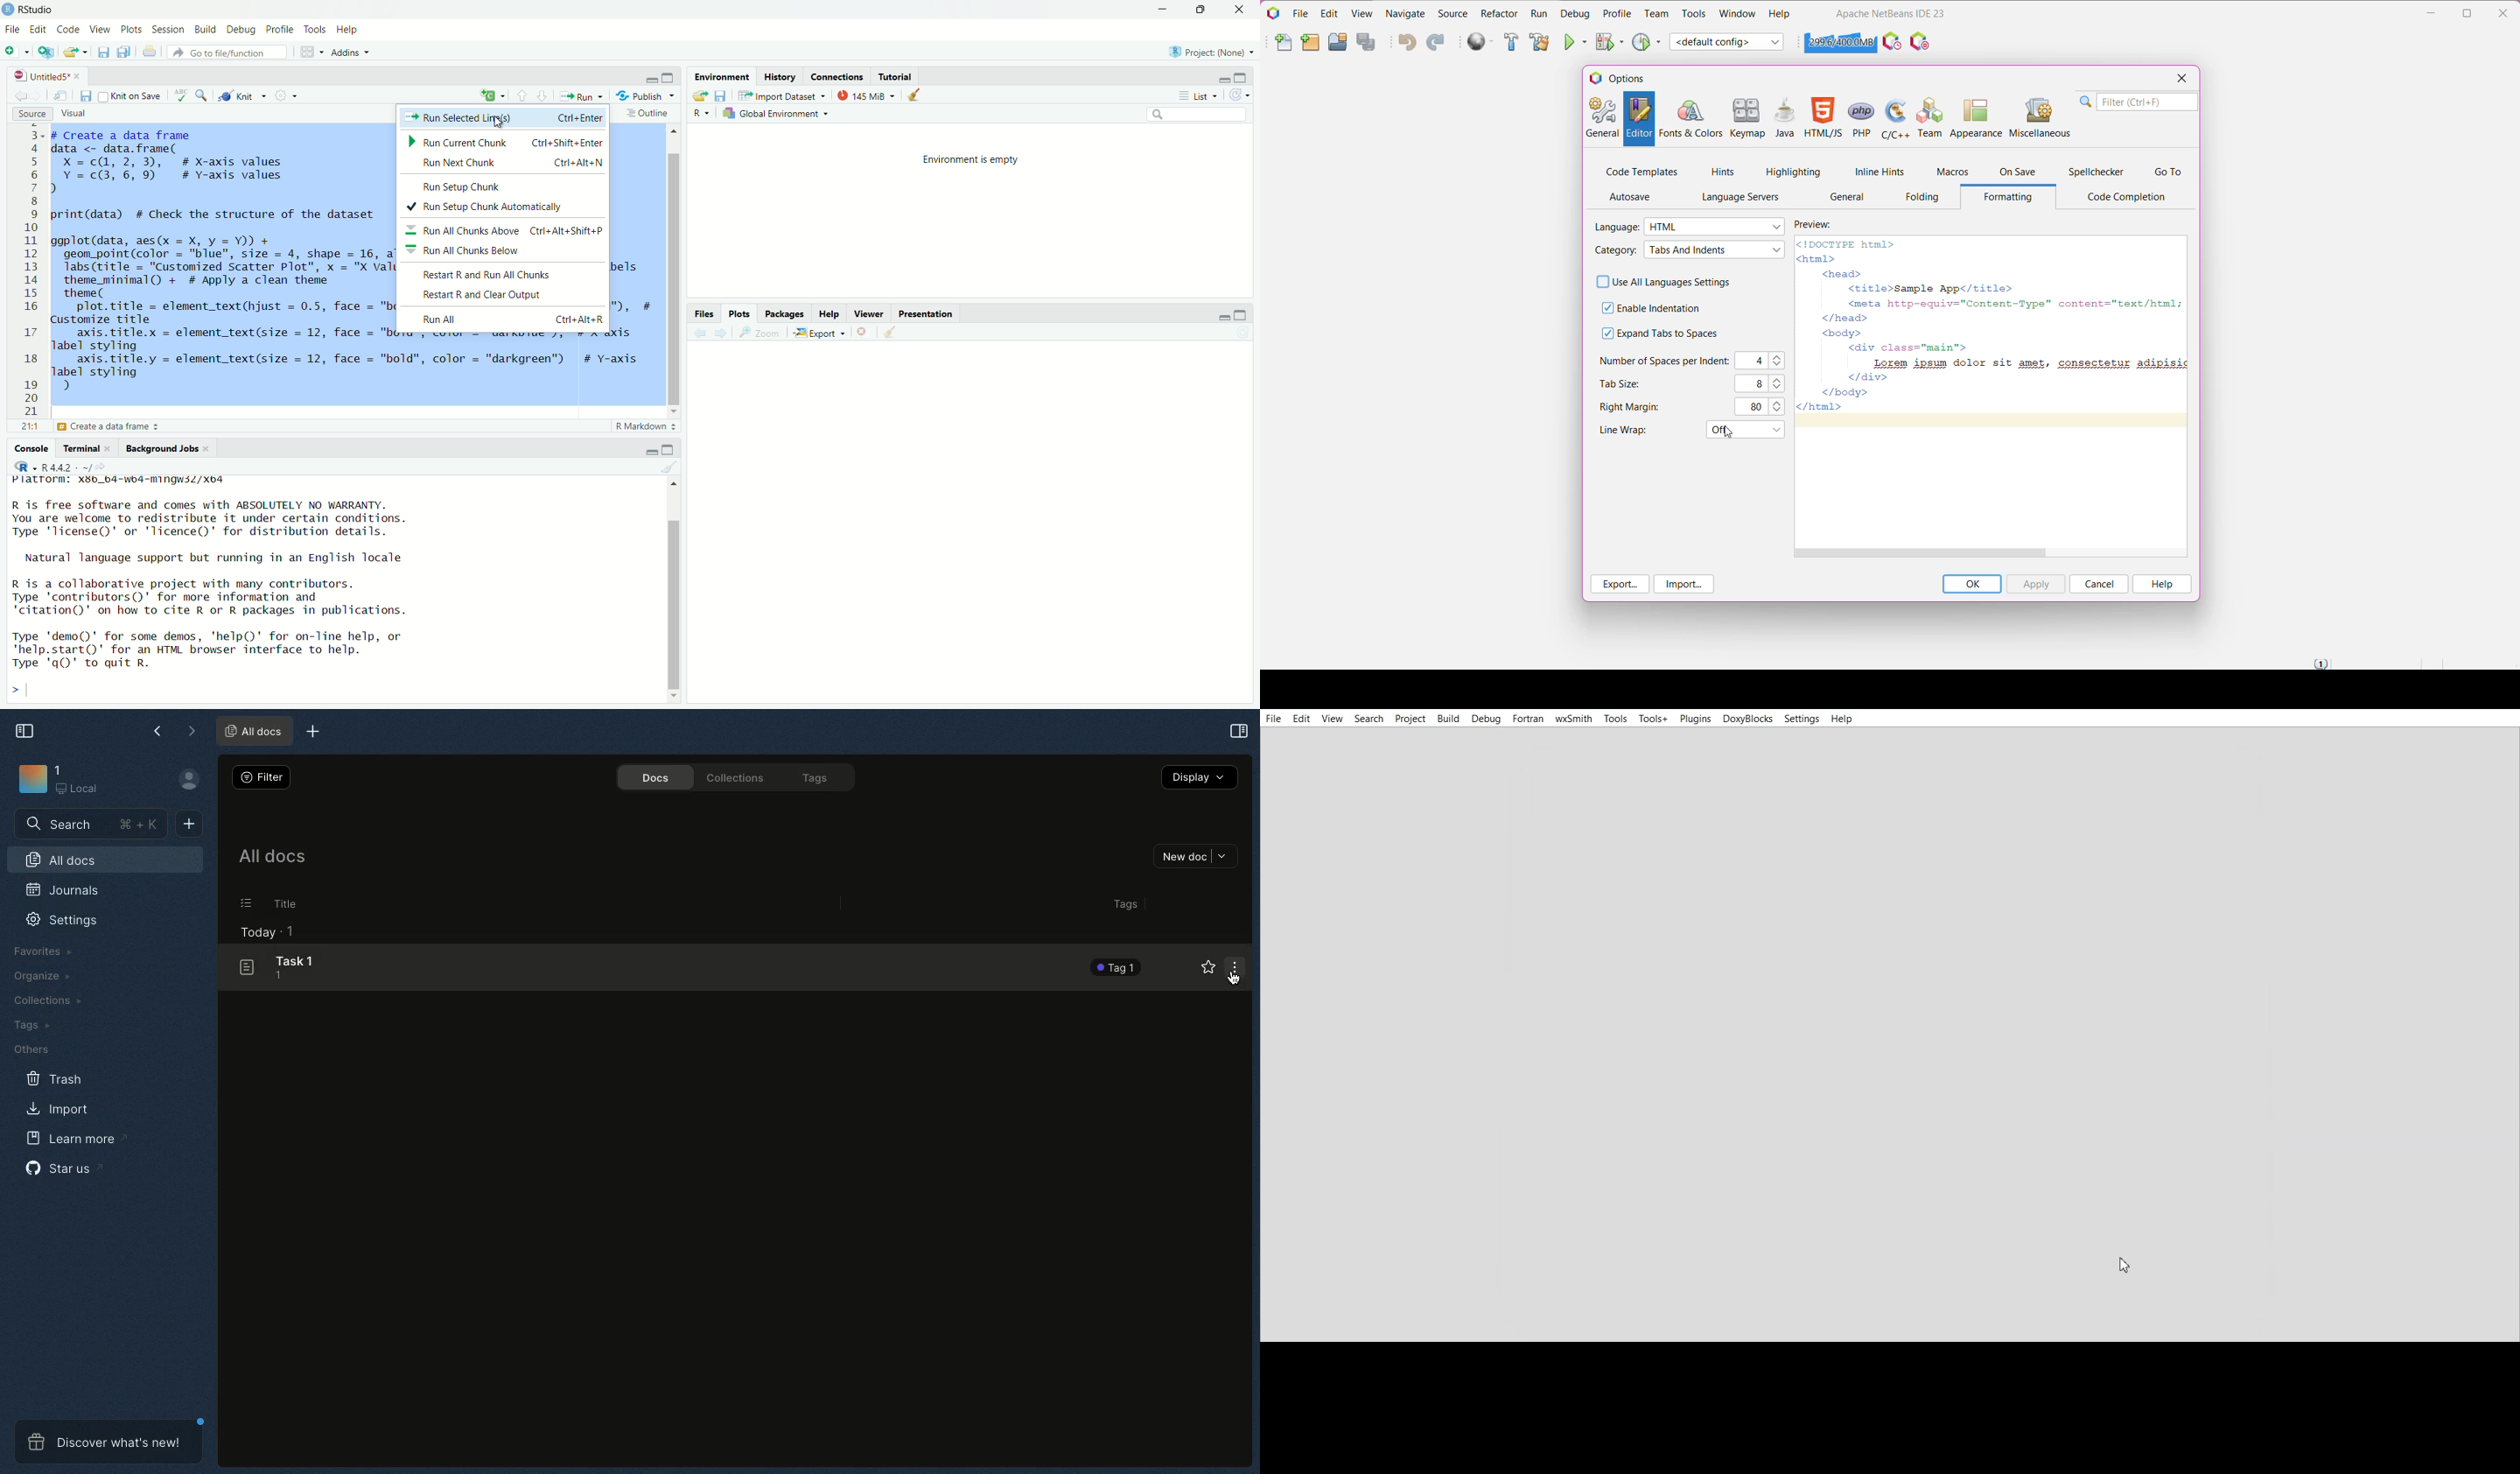  What do you see at coordinates (169, 31) in the screenshot?
I see `Session` at bounding box center [169, 31].